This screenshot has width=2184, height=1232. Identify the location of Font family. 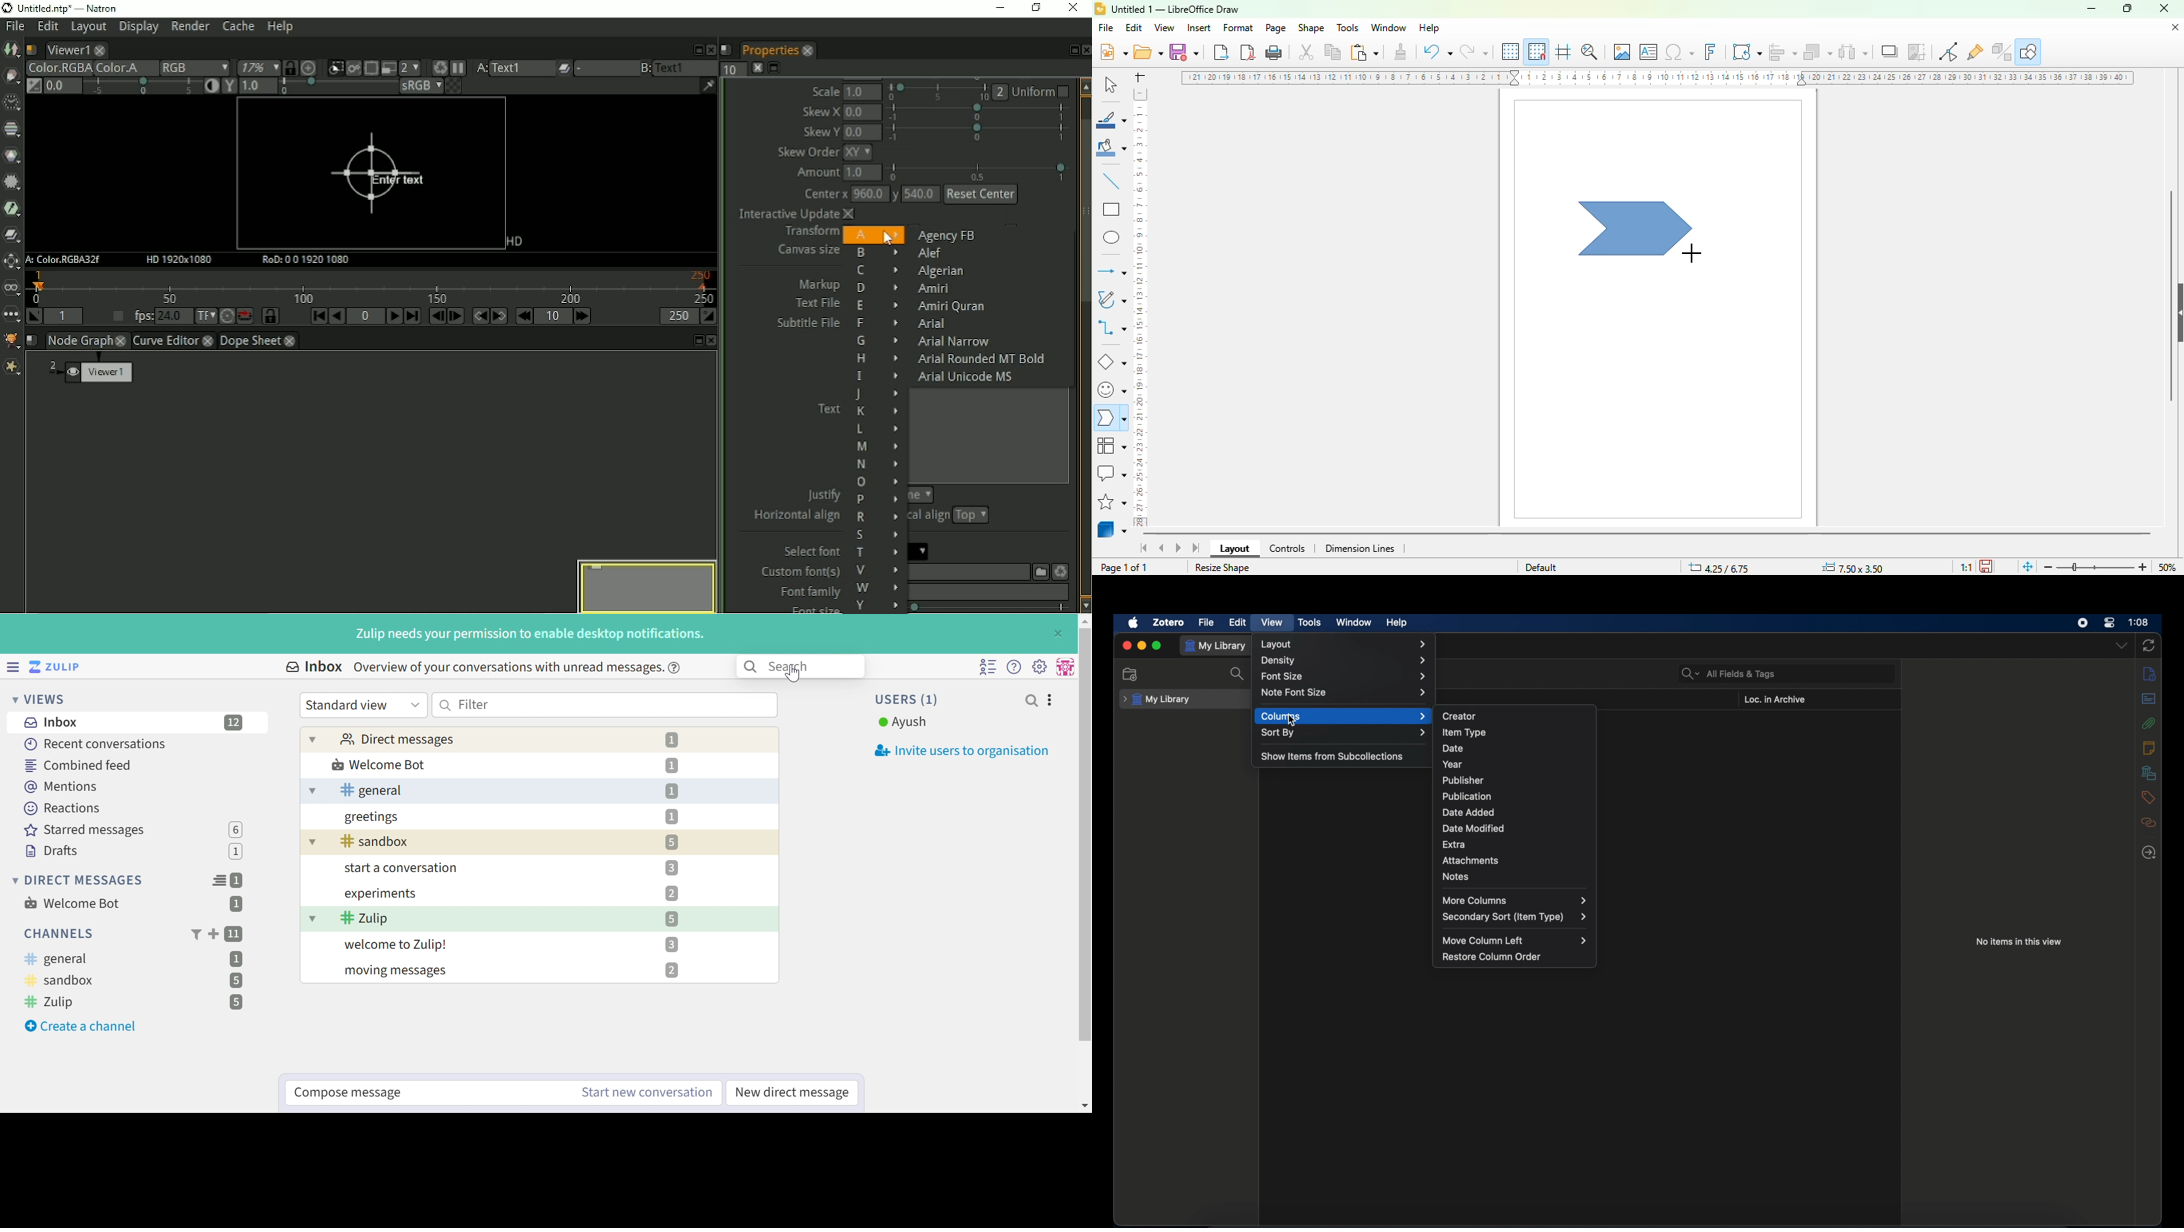
(806, 592).